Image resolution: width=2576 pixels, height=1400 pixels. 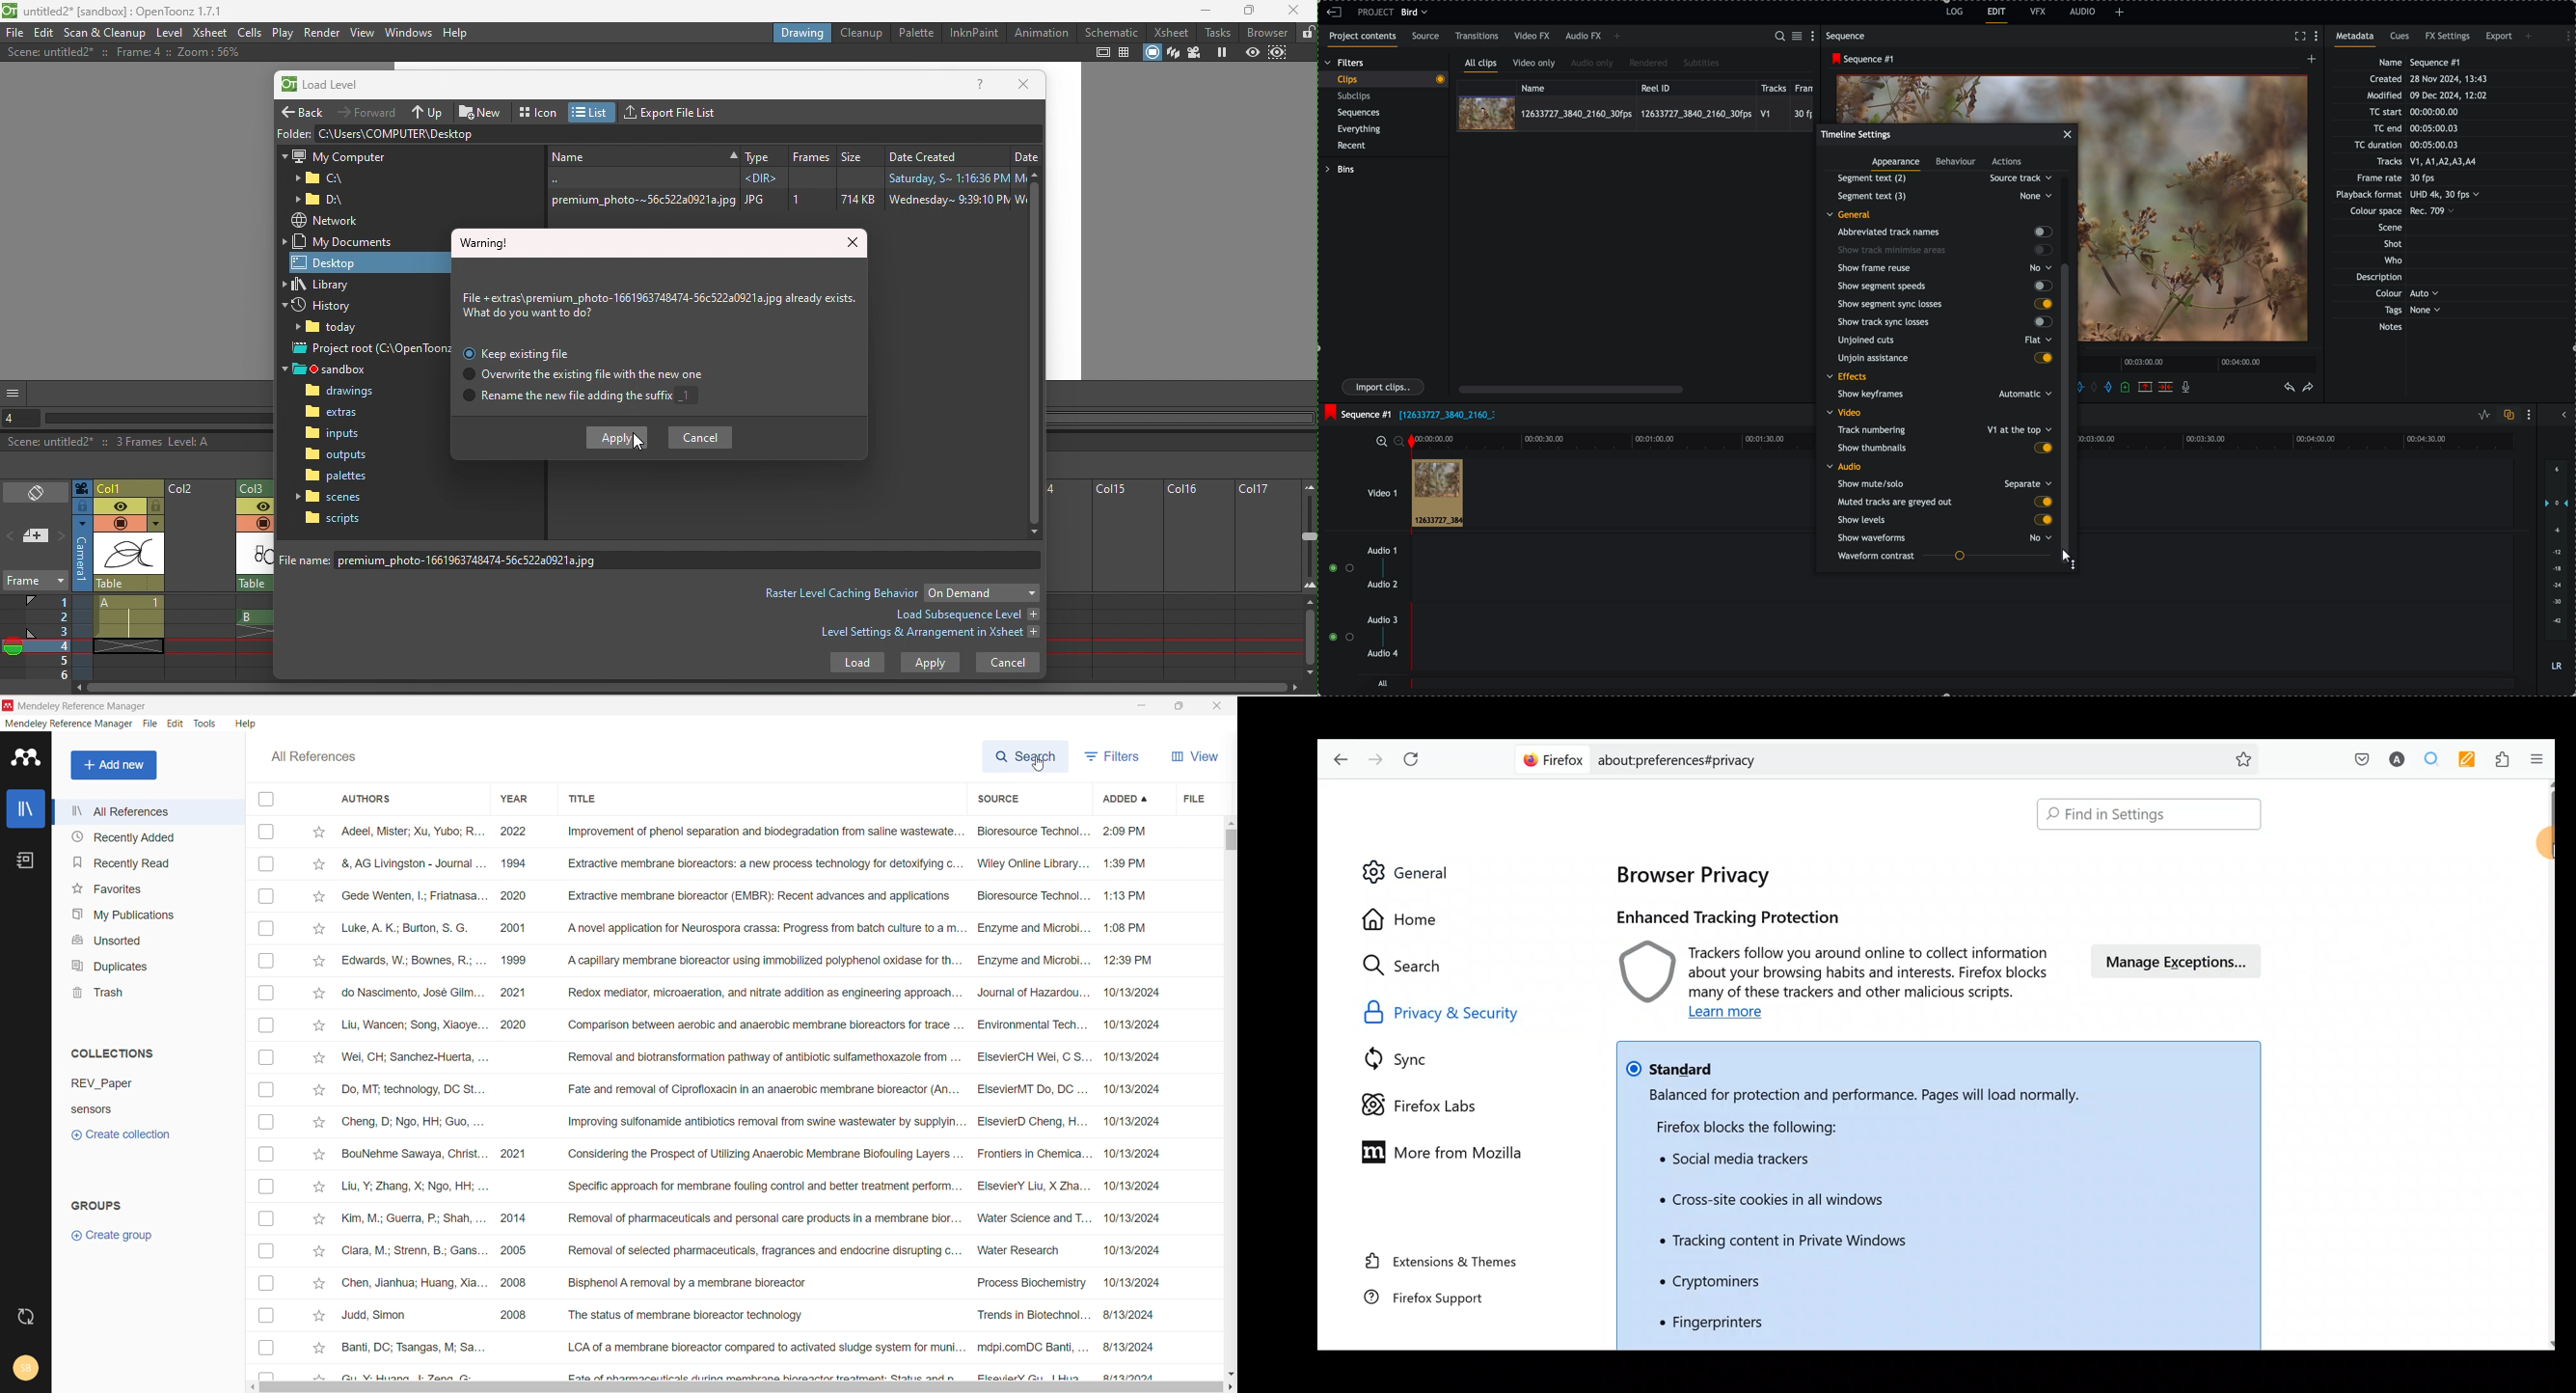 What do you see at coordinates (26, 861) in the screenshot?
I see `notebook` at bounding box center [26, 861].